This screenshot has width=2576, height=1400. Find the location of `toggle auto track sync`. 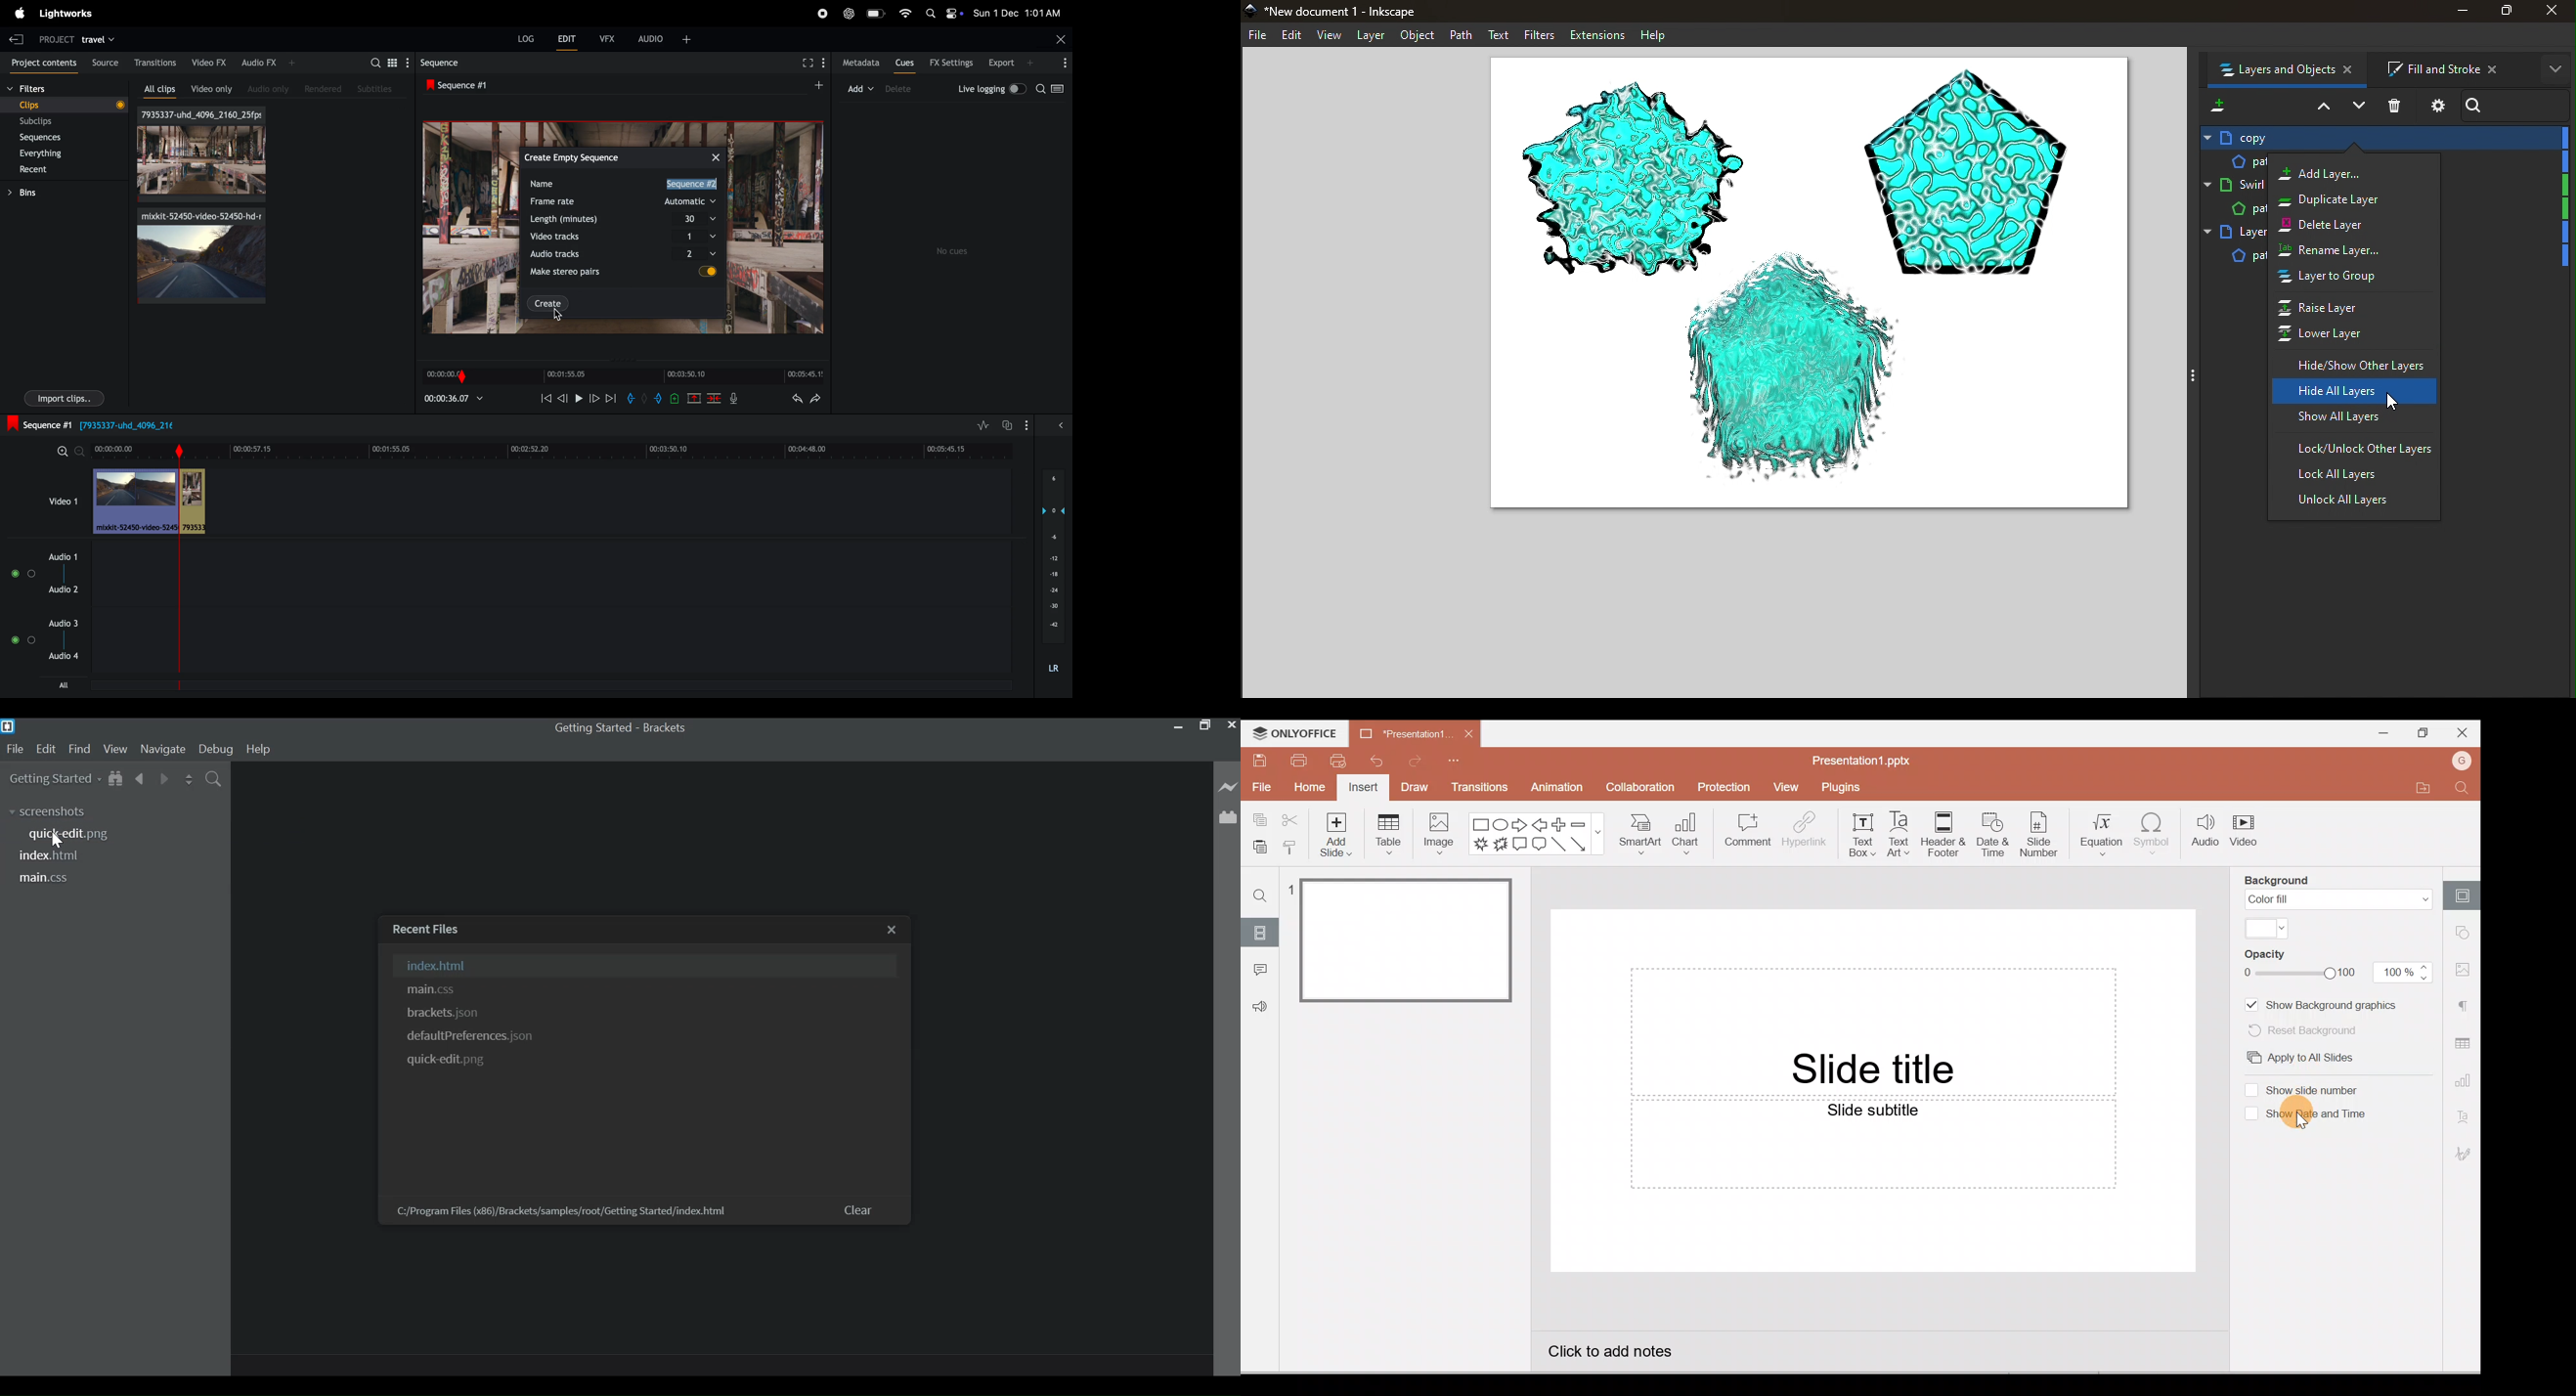

toggle auto track sync is located at coordinates (1008, 424).